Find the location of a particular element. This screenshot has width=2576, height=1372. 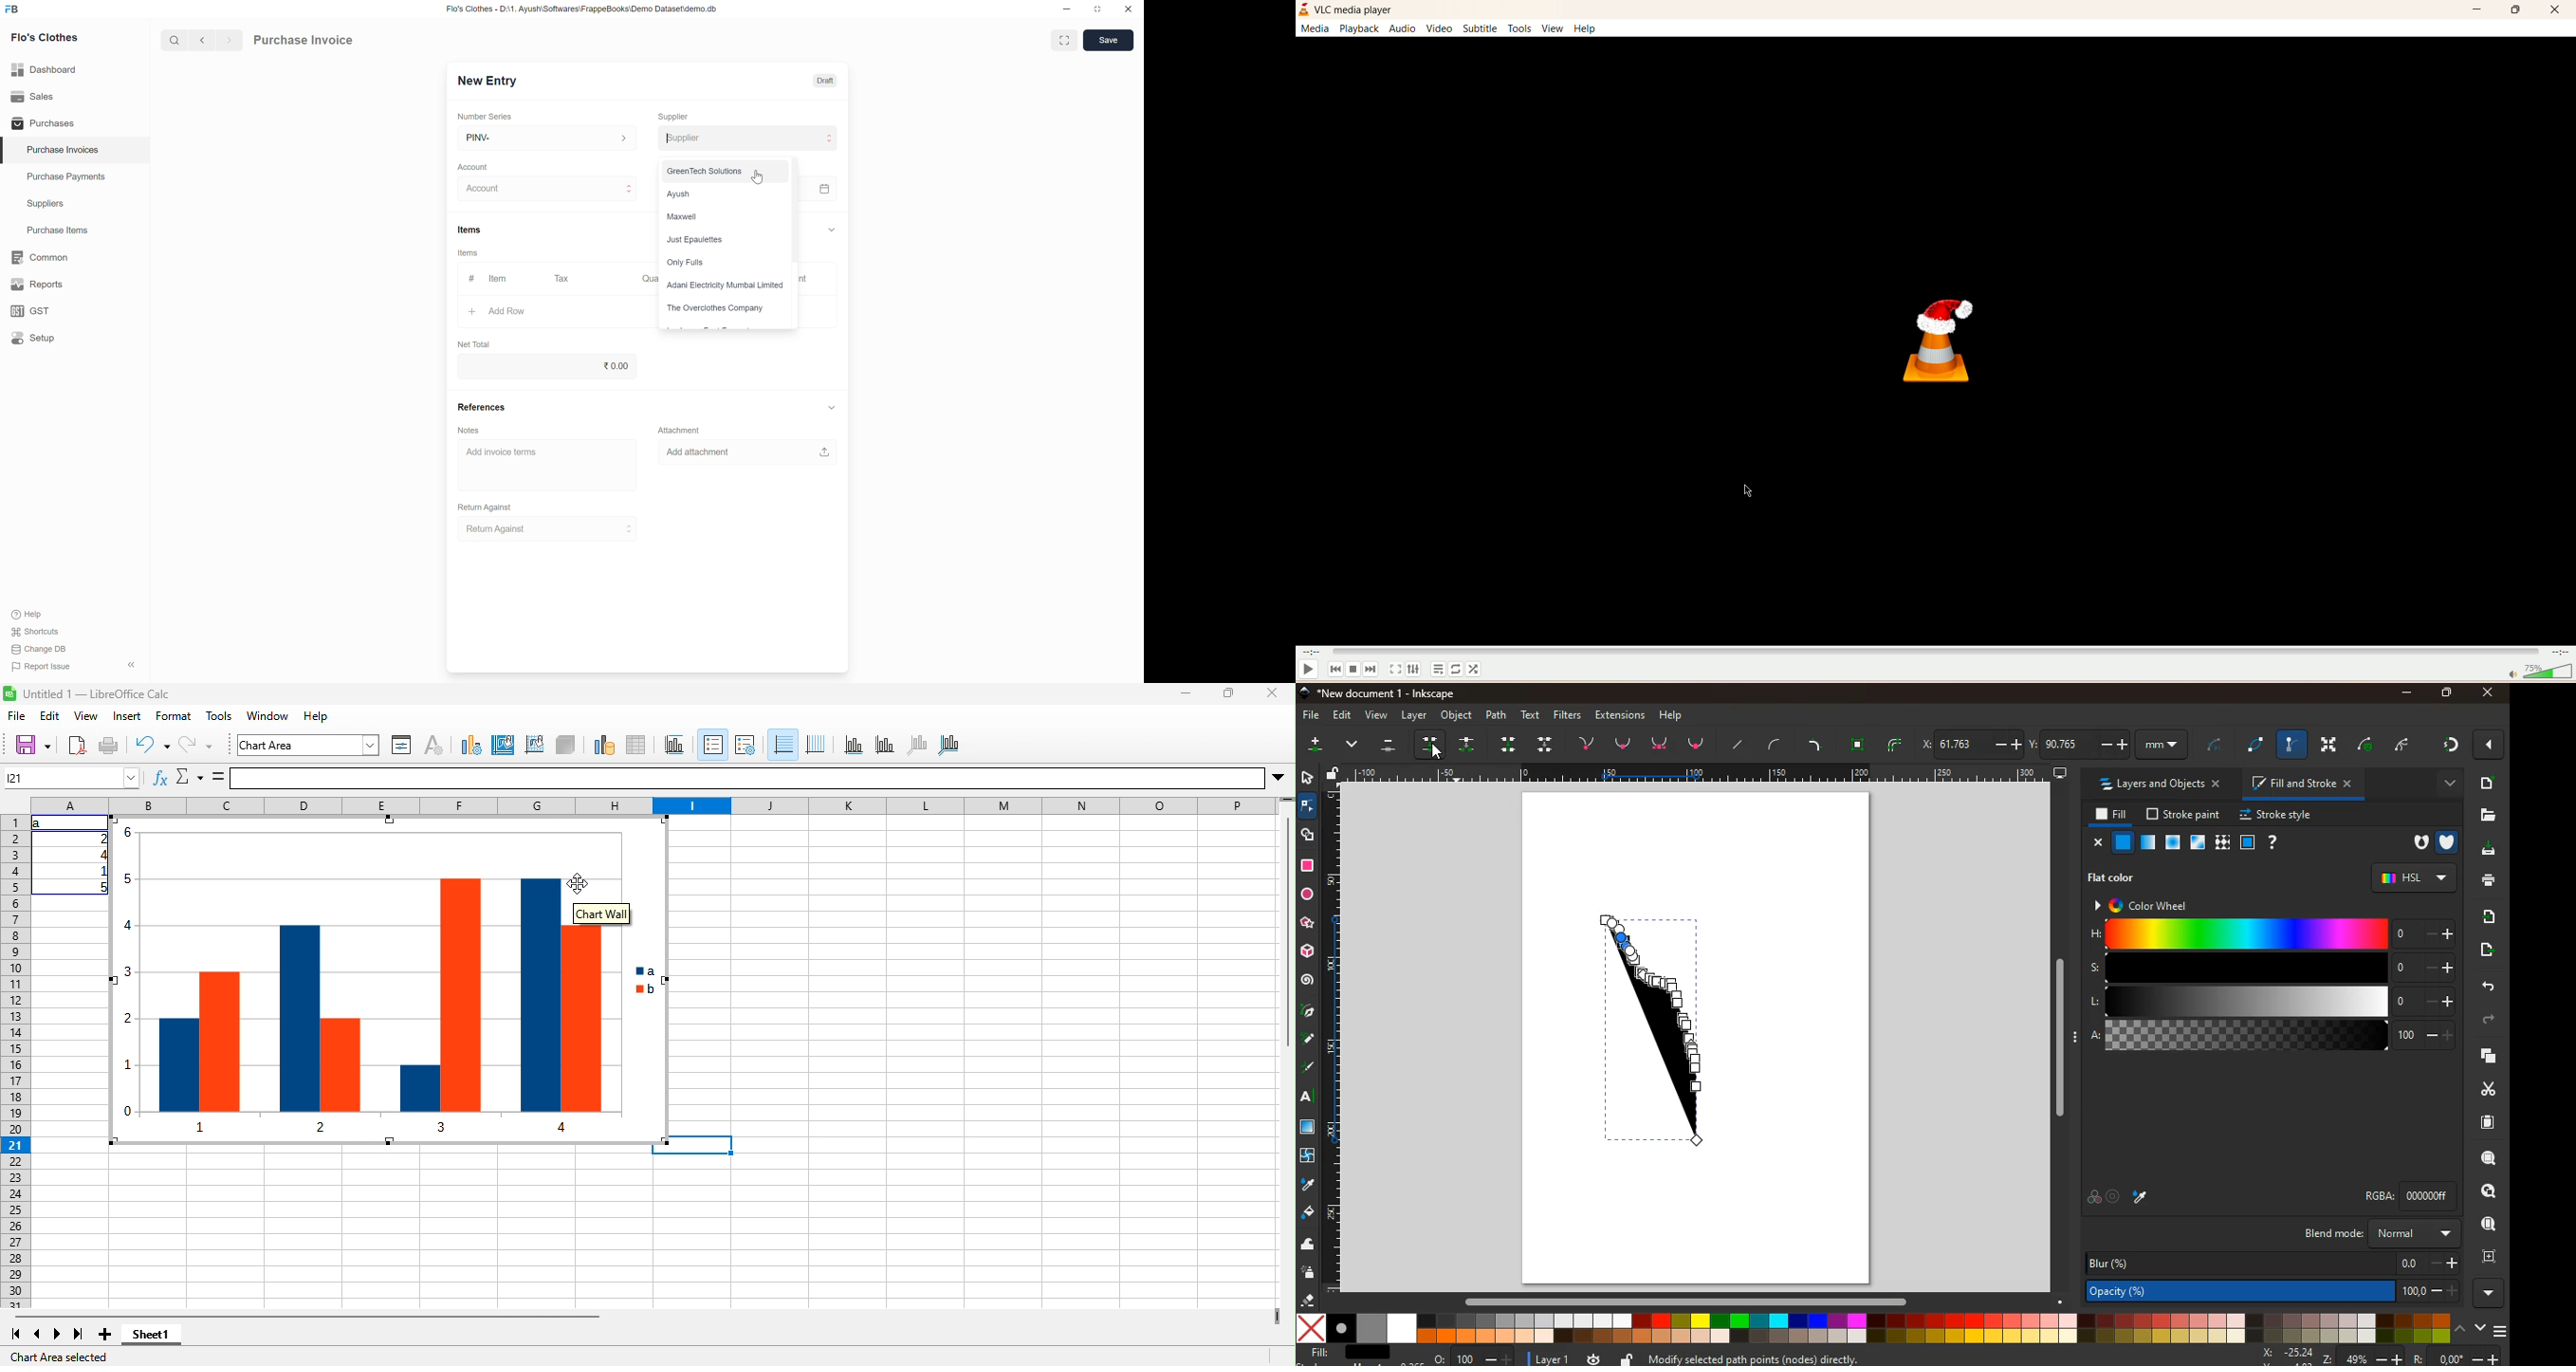

title is located at coordinates (675, 747).